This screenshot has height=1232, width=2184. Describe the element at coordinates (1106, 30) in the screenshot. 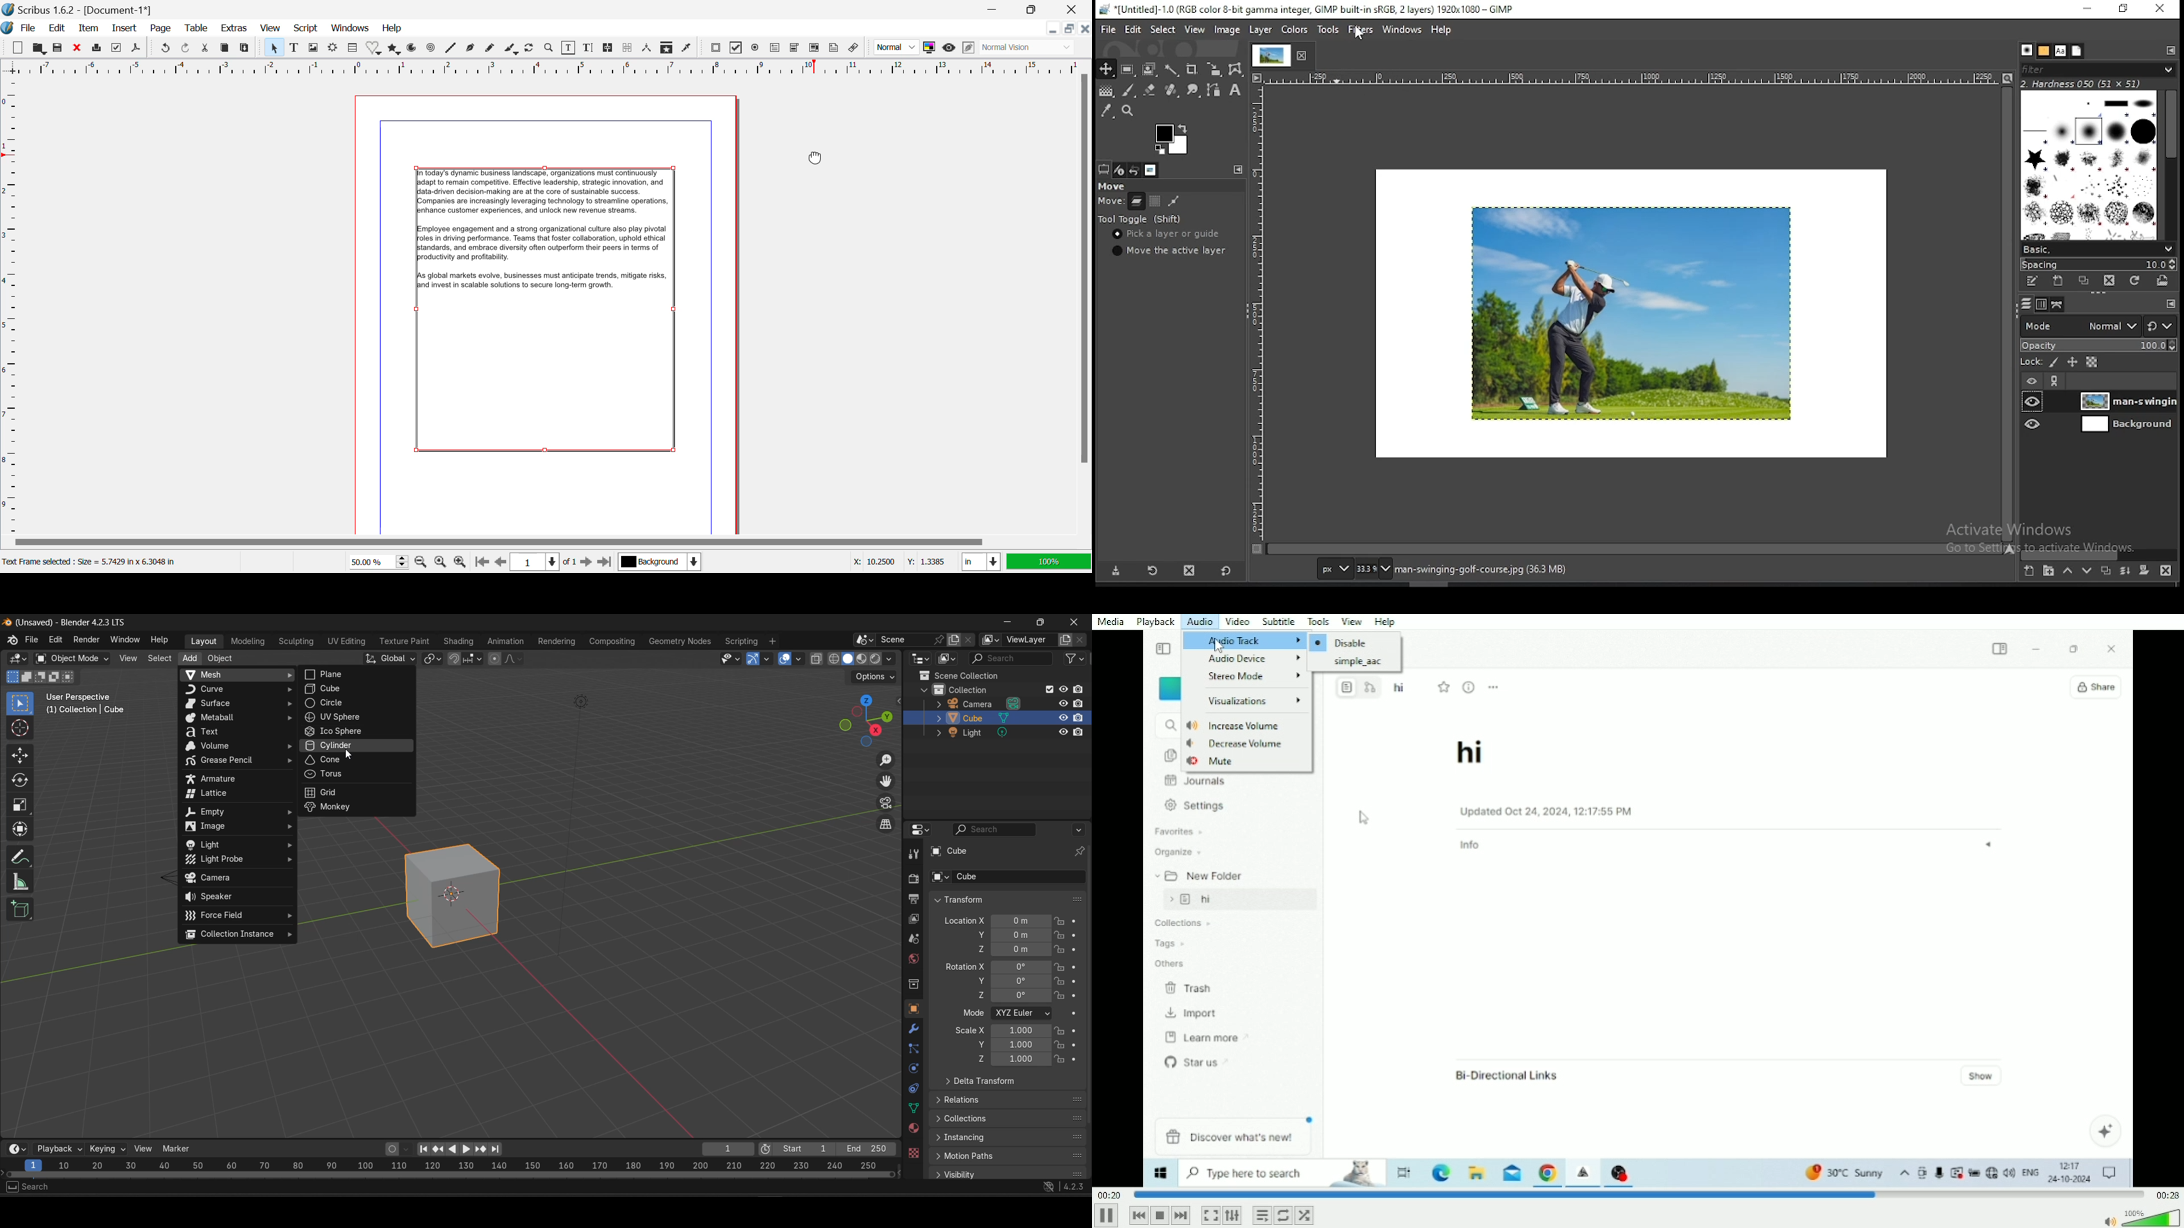

I see `file` at that location.